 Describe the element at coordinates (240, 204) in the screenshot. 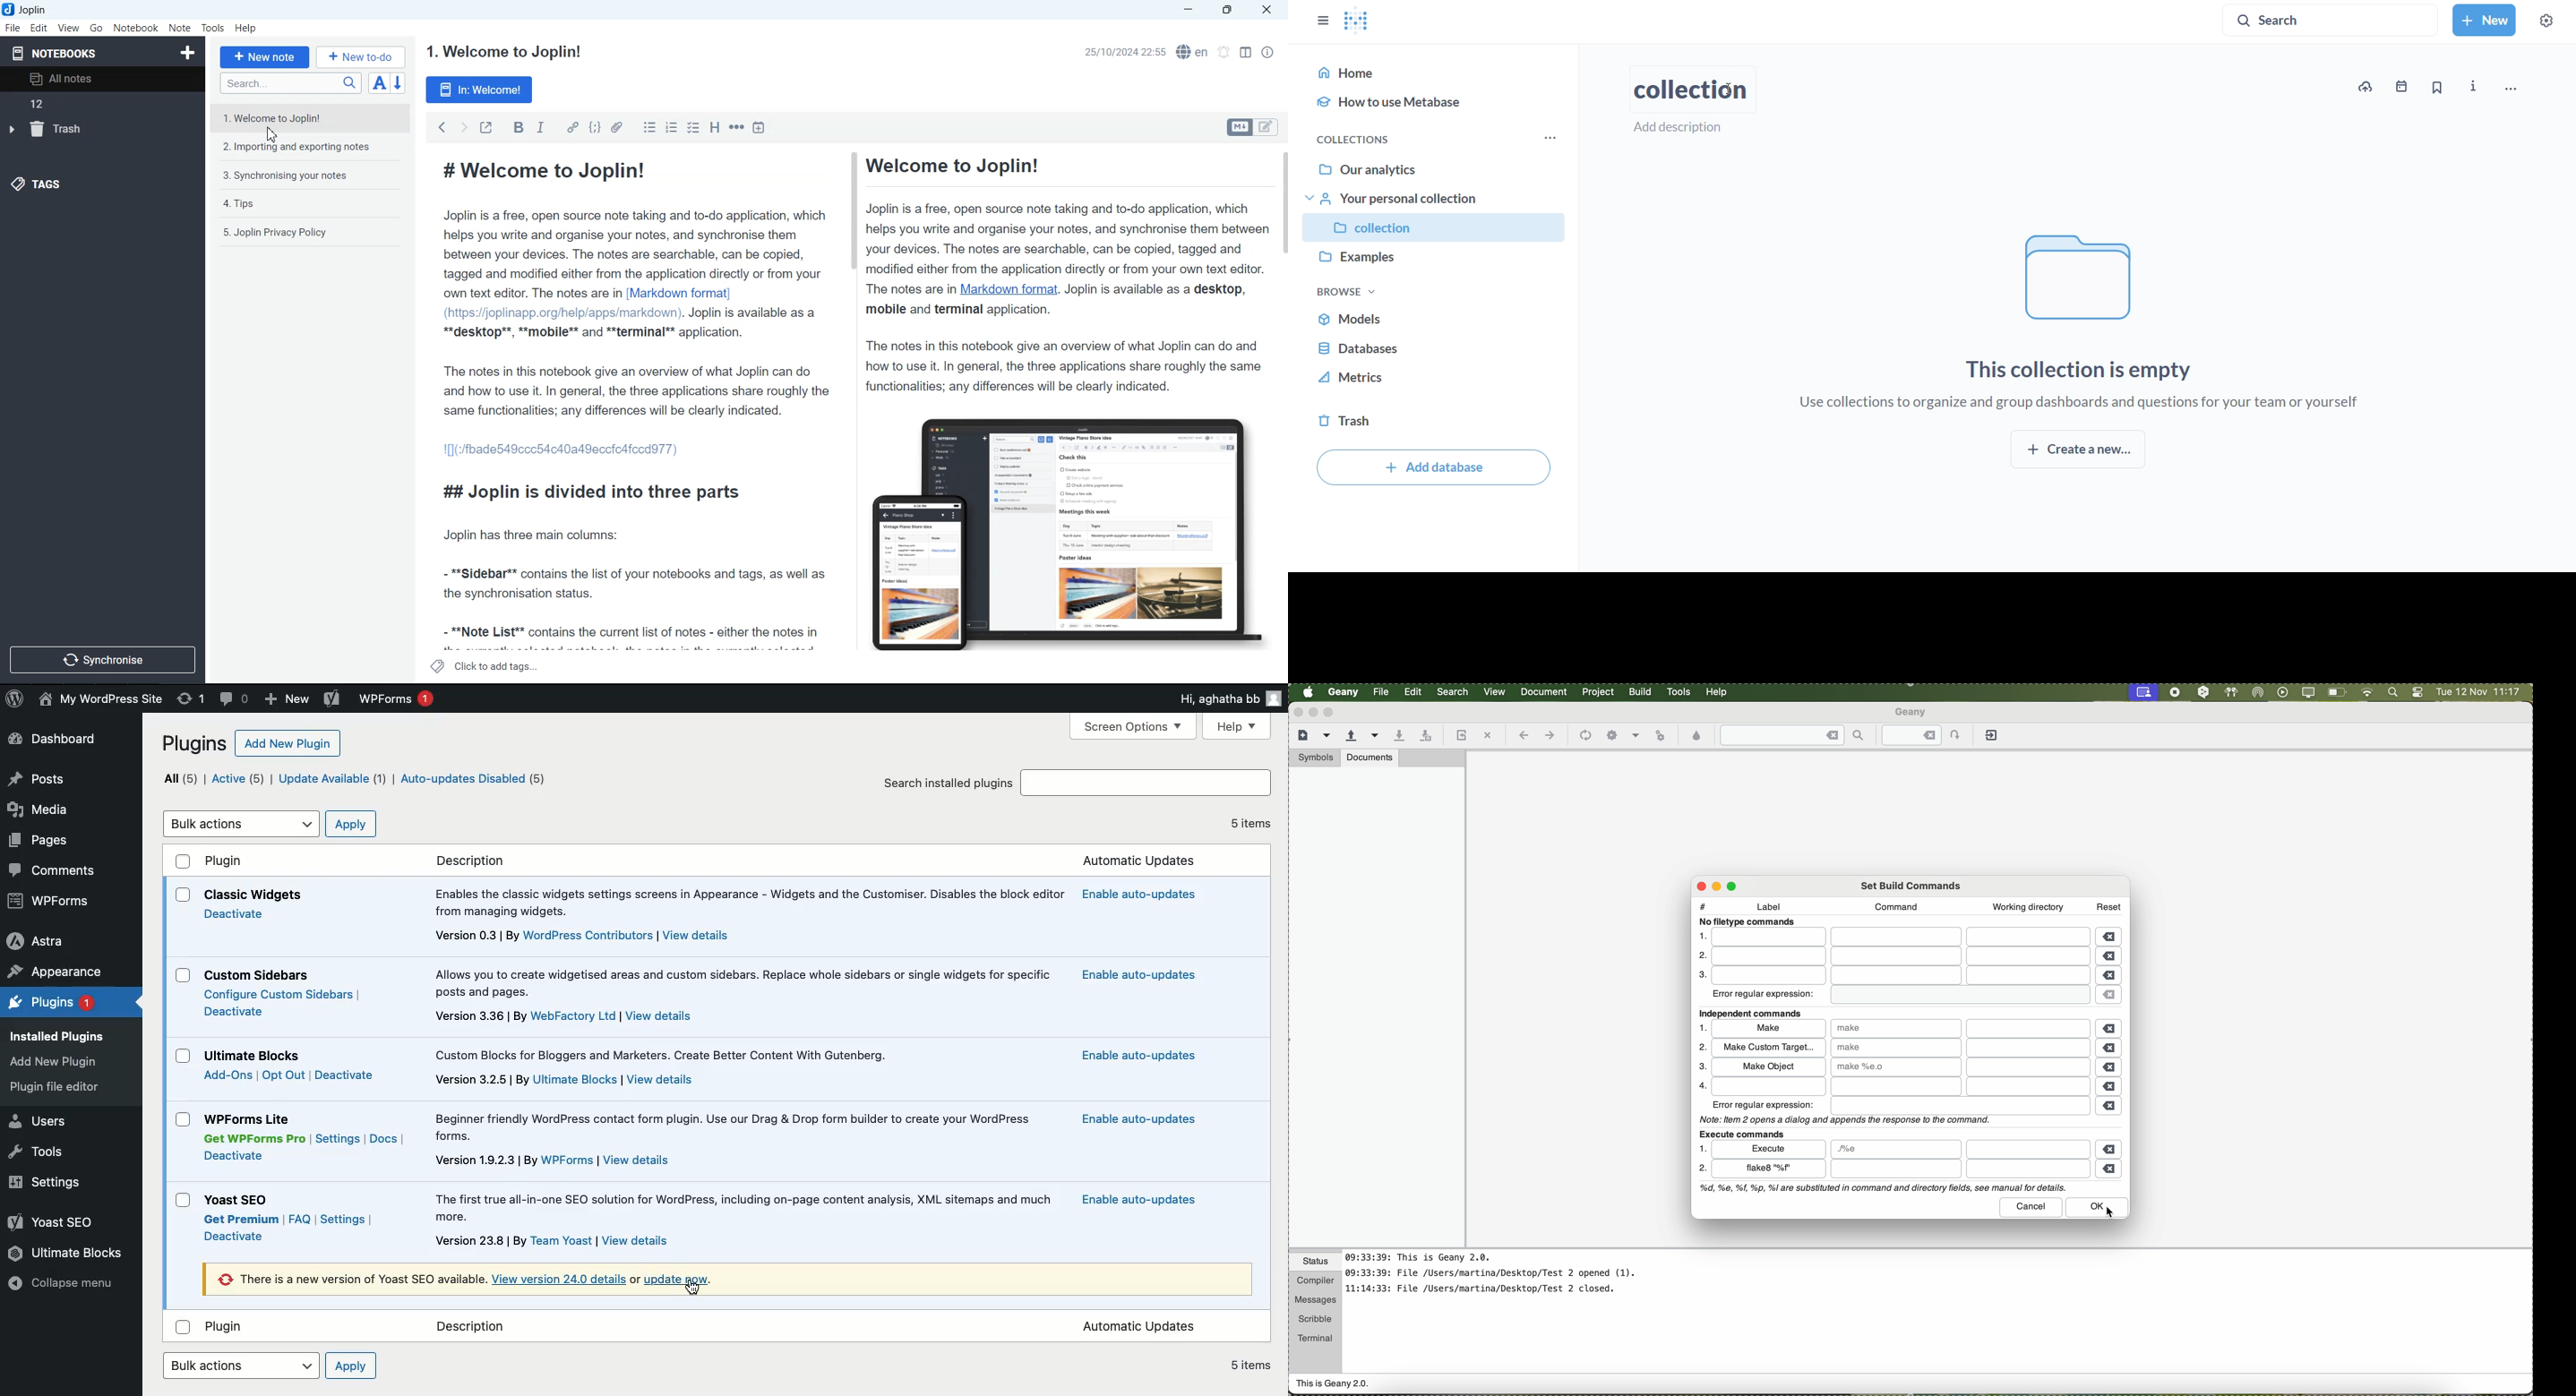

I see `4. Tips` at that location.